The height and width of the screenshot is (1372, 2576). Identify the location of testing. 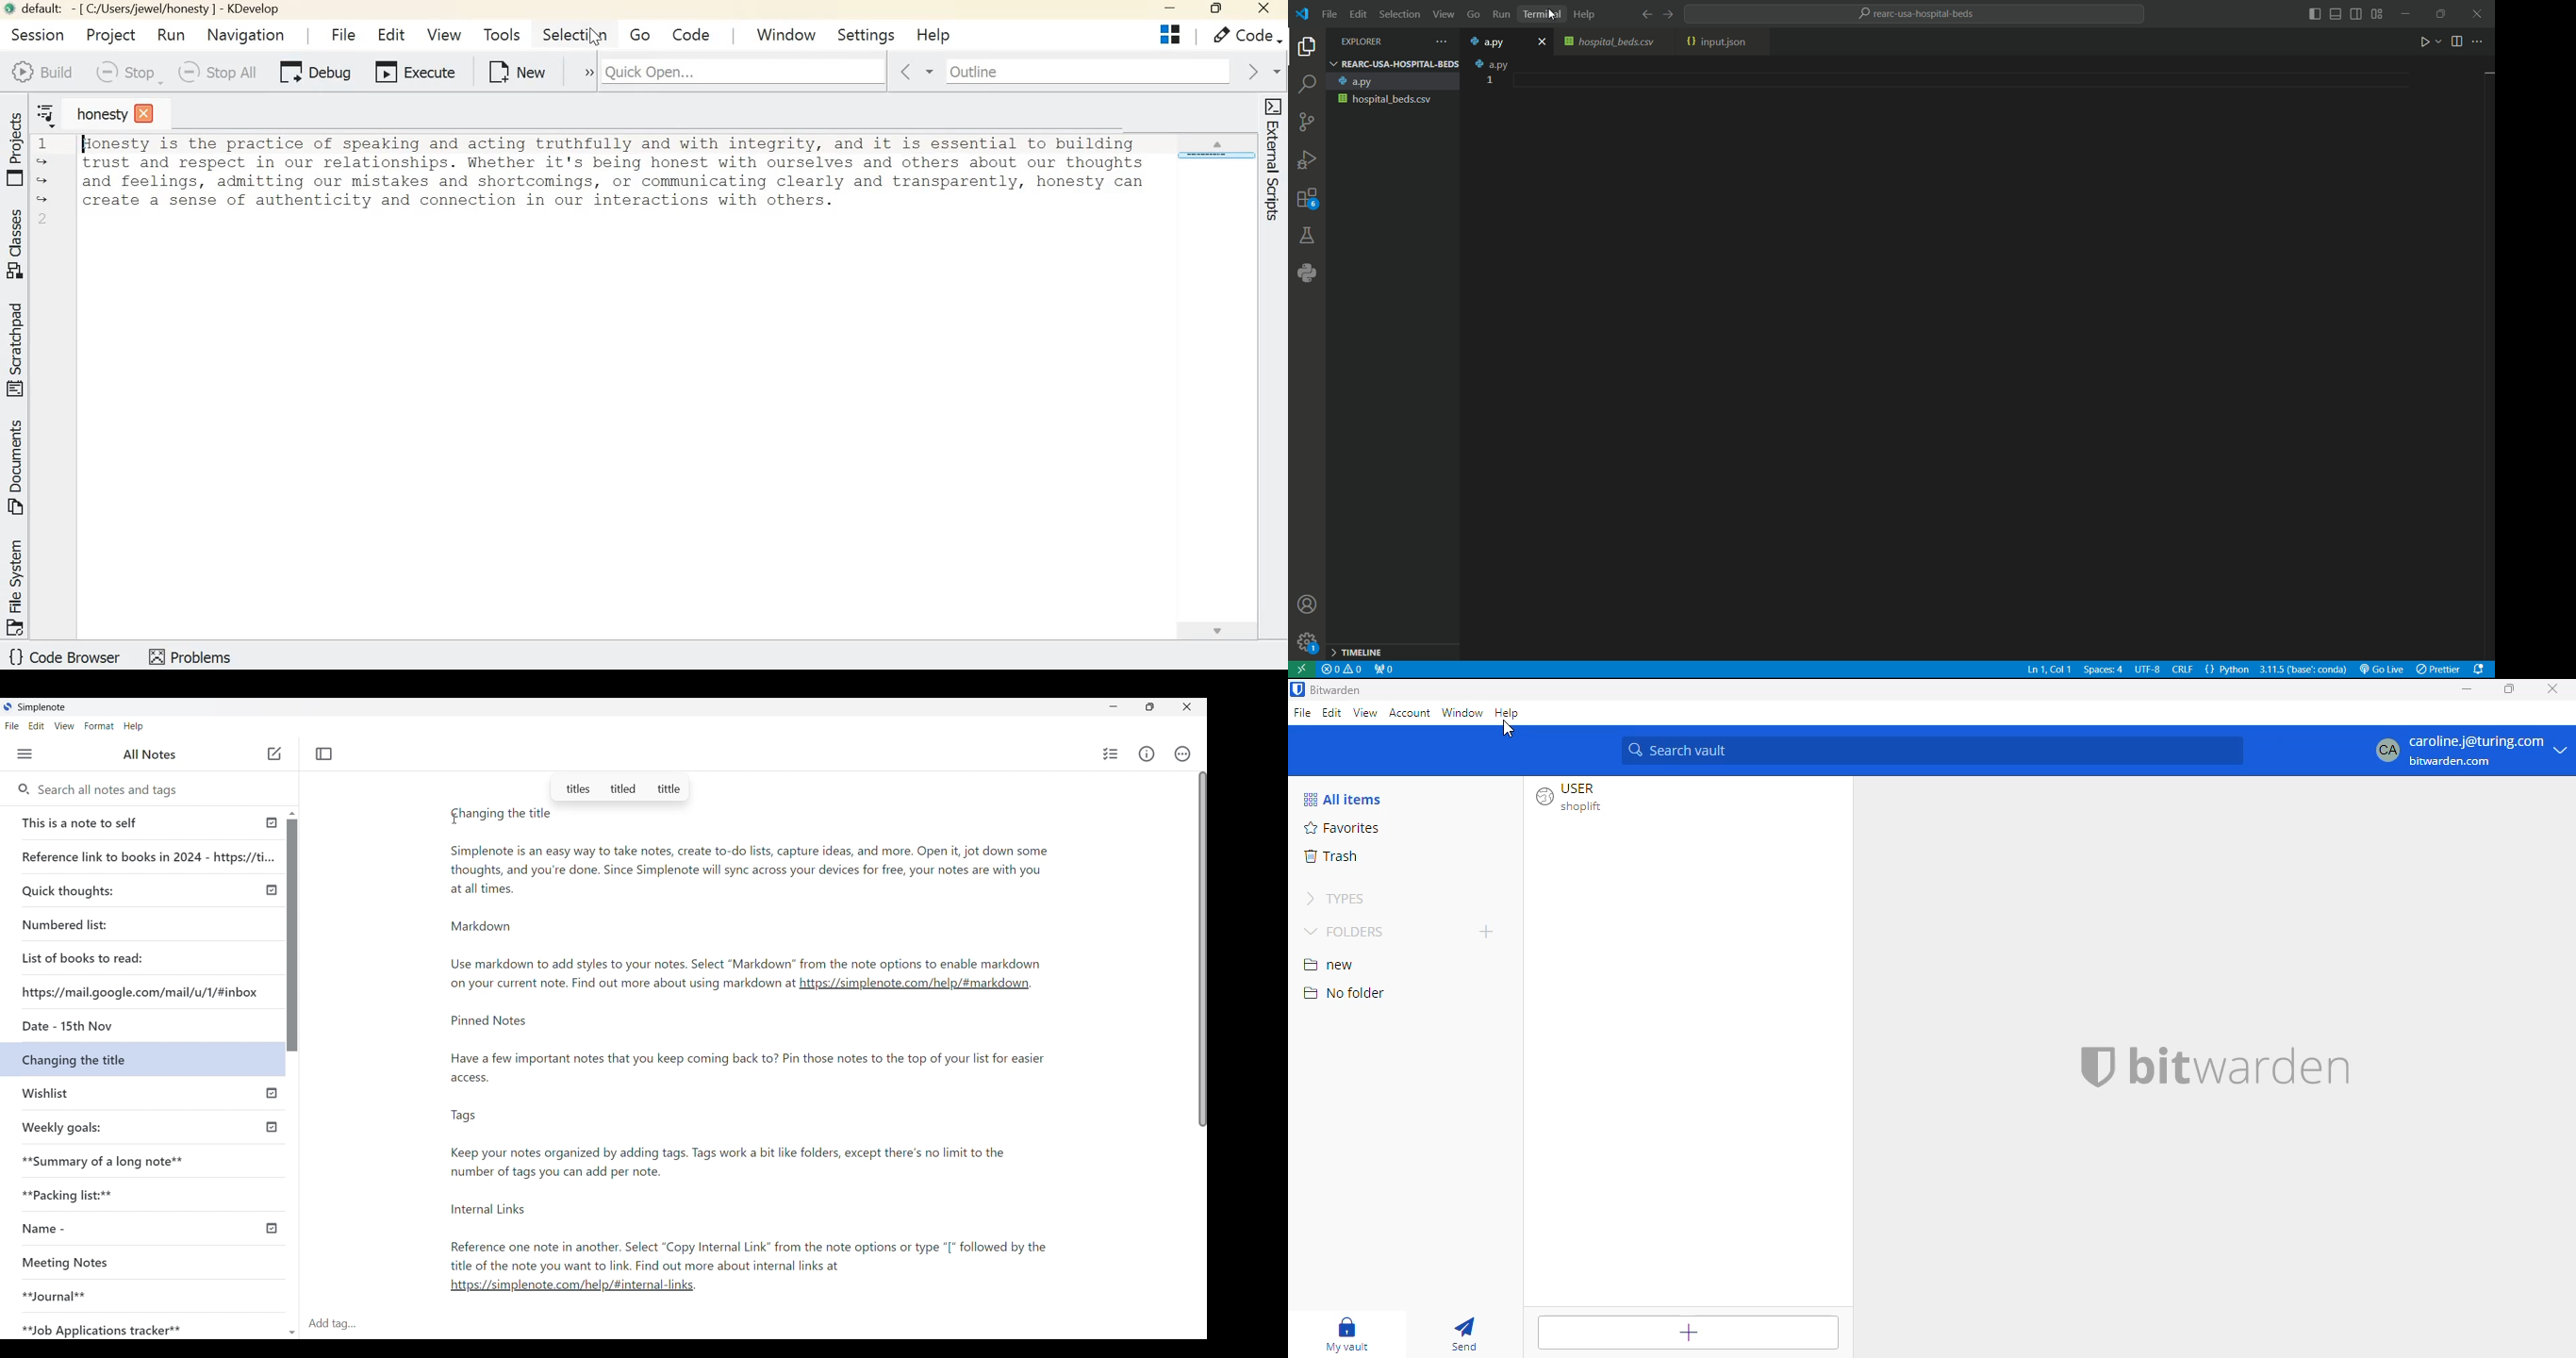
(1306, 235).